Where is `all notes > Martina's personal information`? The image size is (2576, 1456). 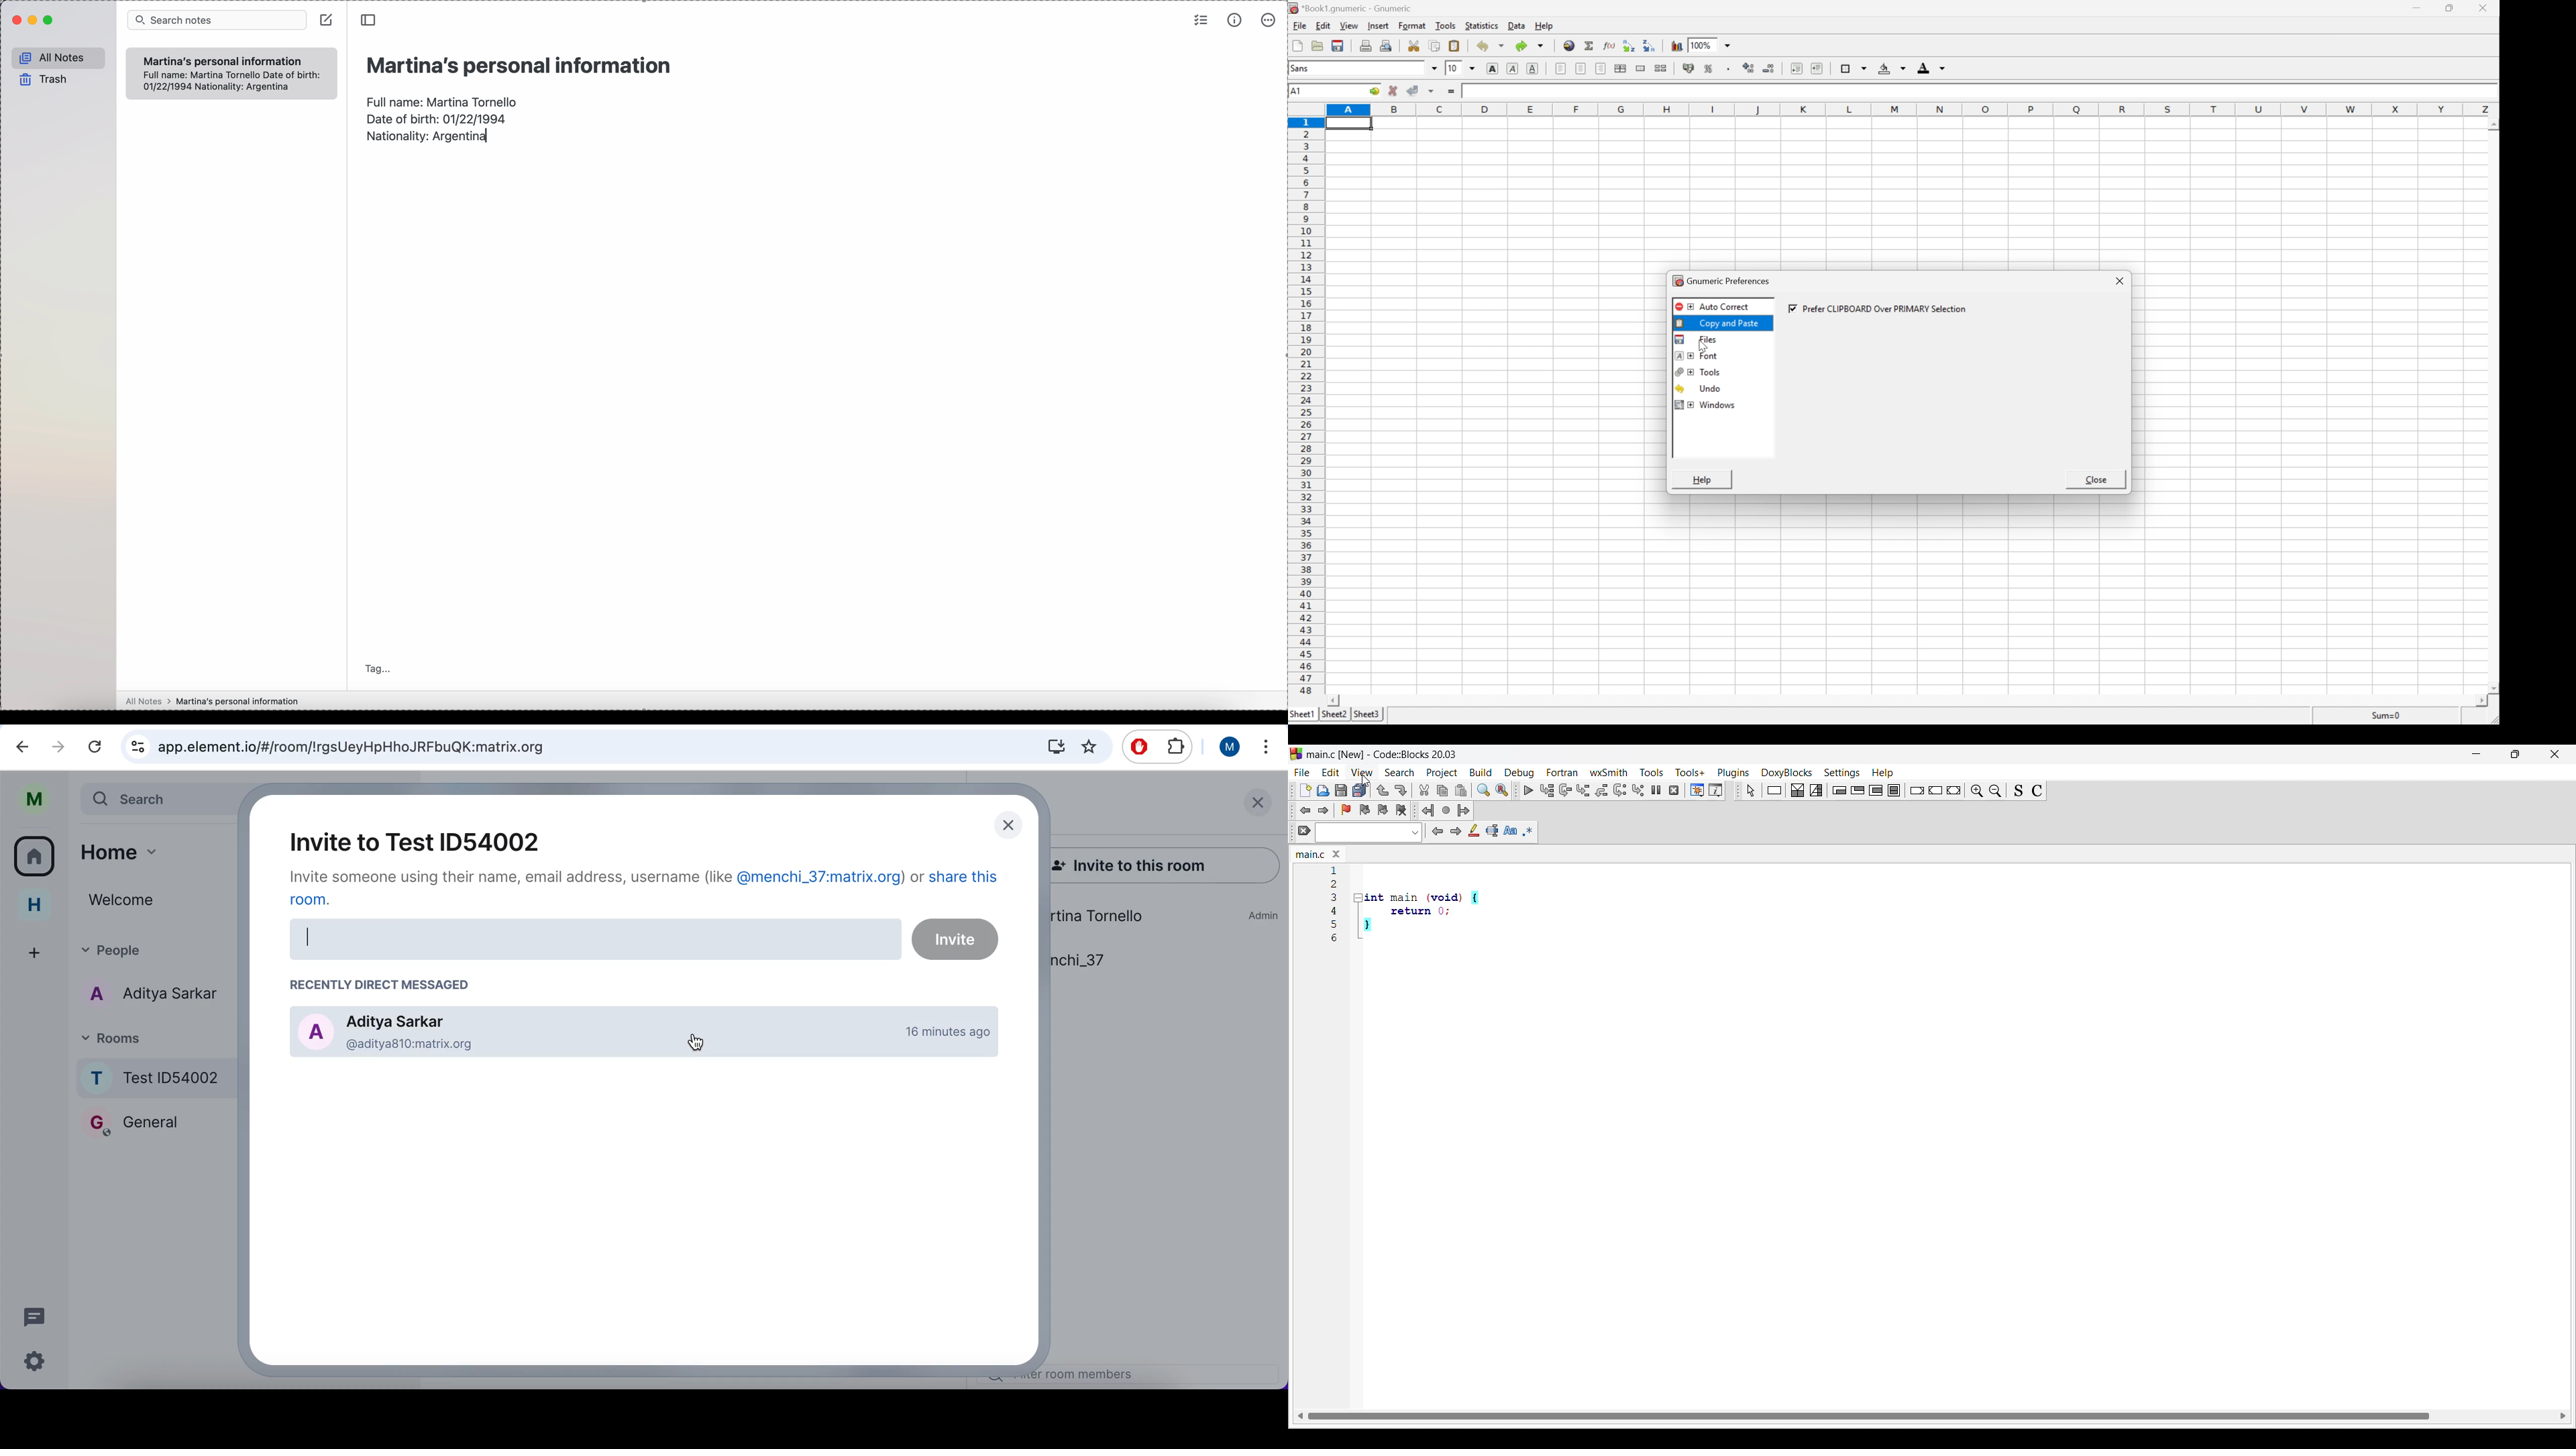 all notes > Martina's personal information is located at coordinates (211, 701).